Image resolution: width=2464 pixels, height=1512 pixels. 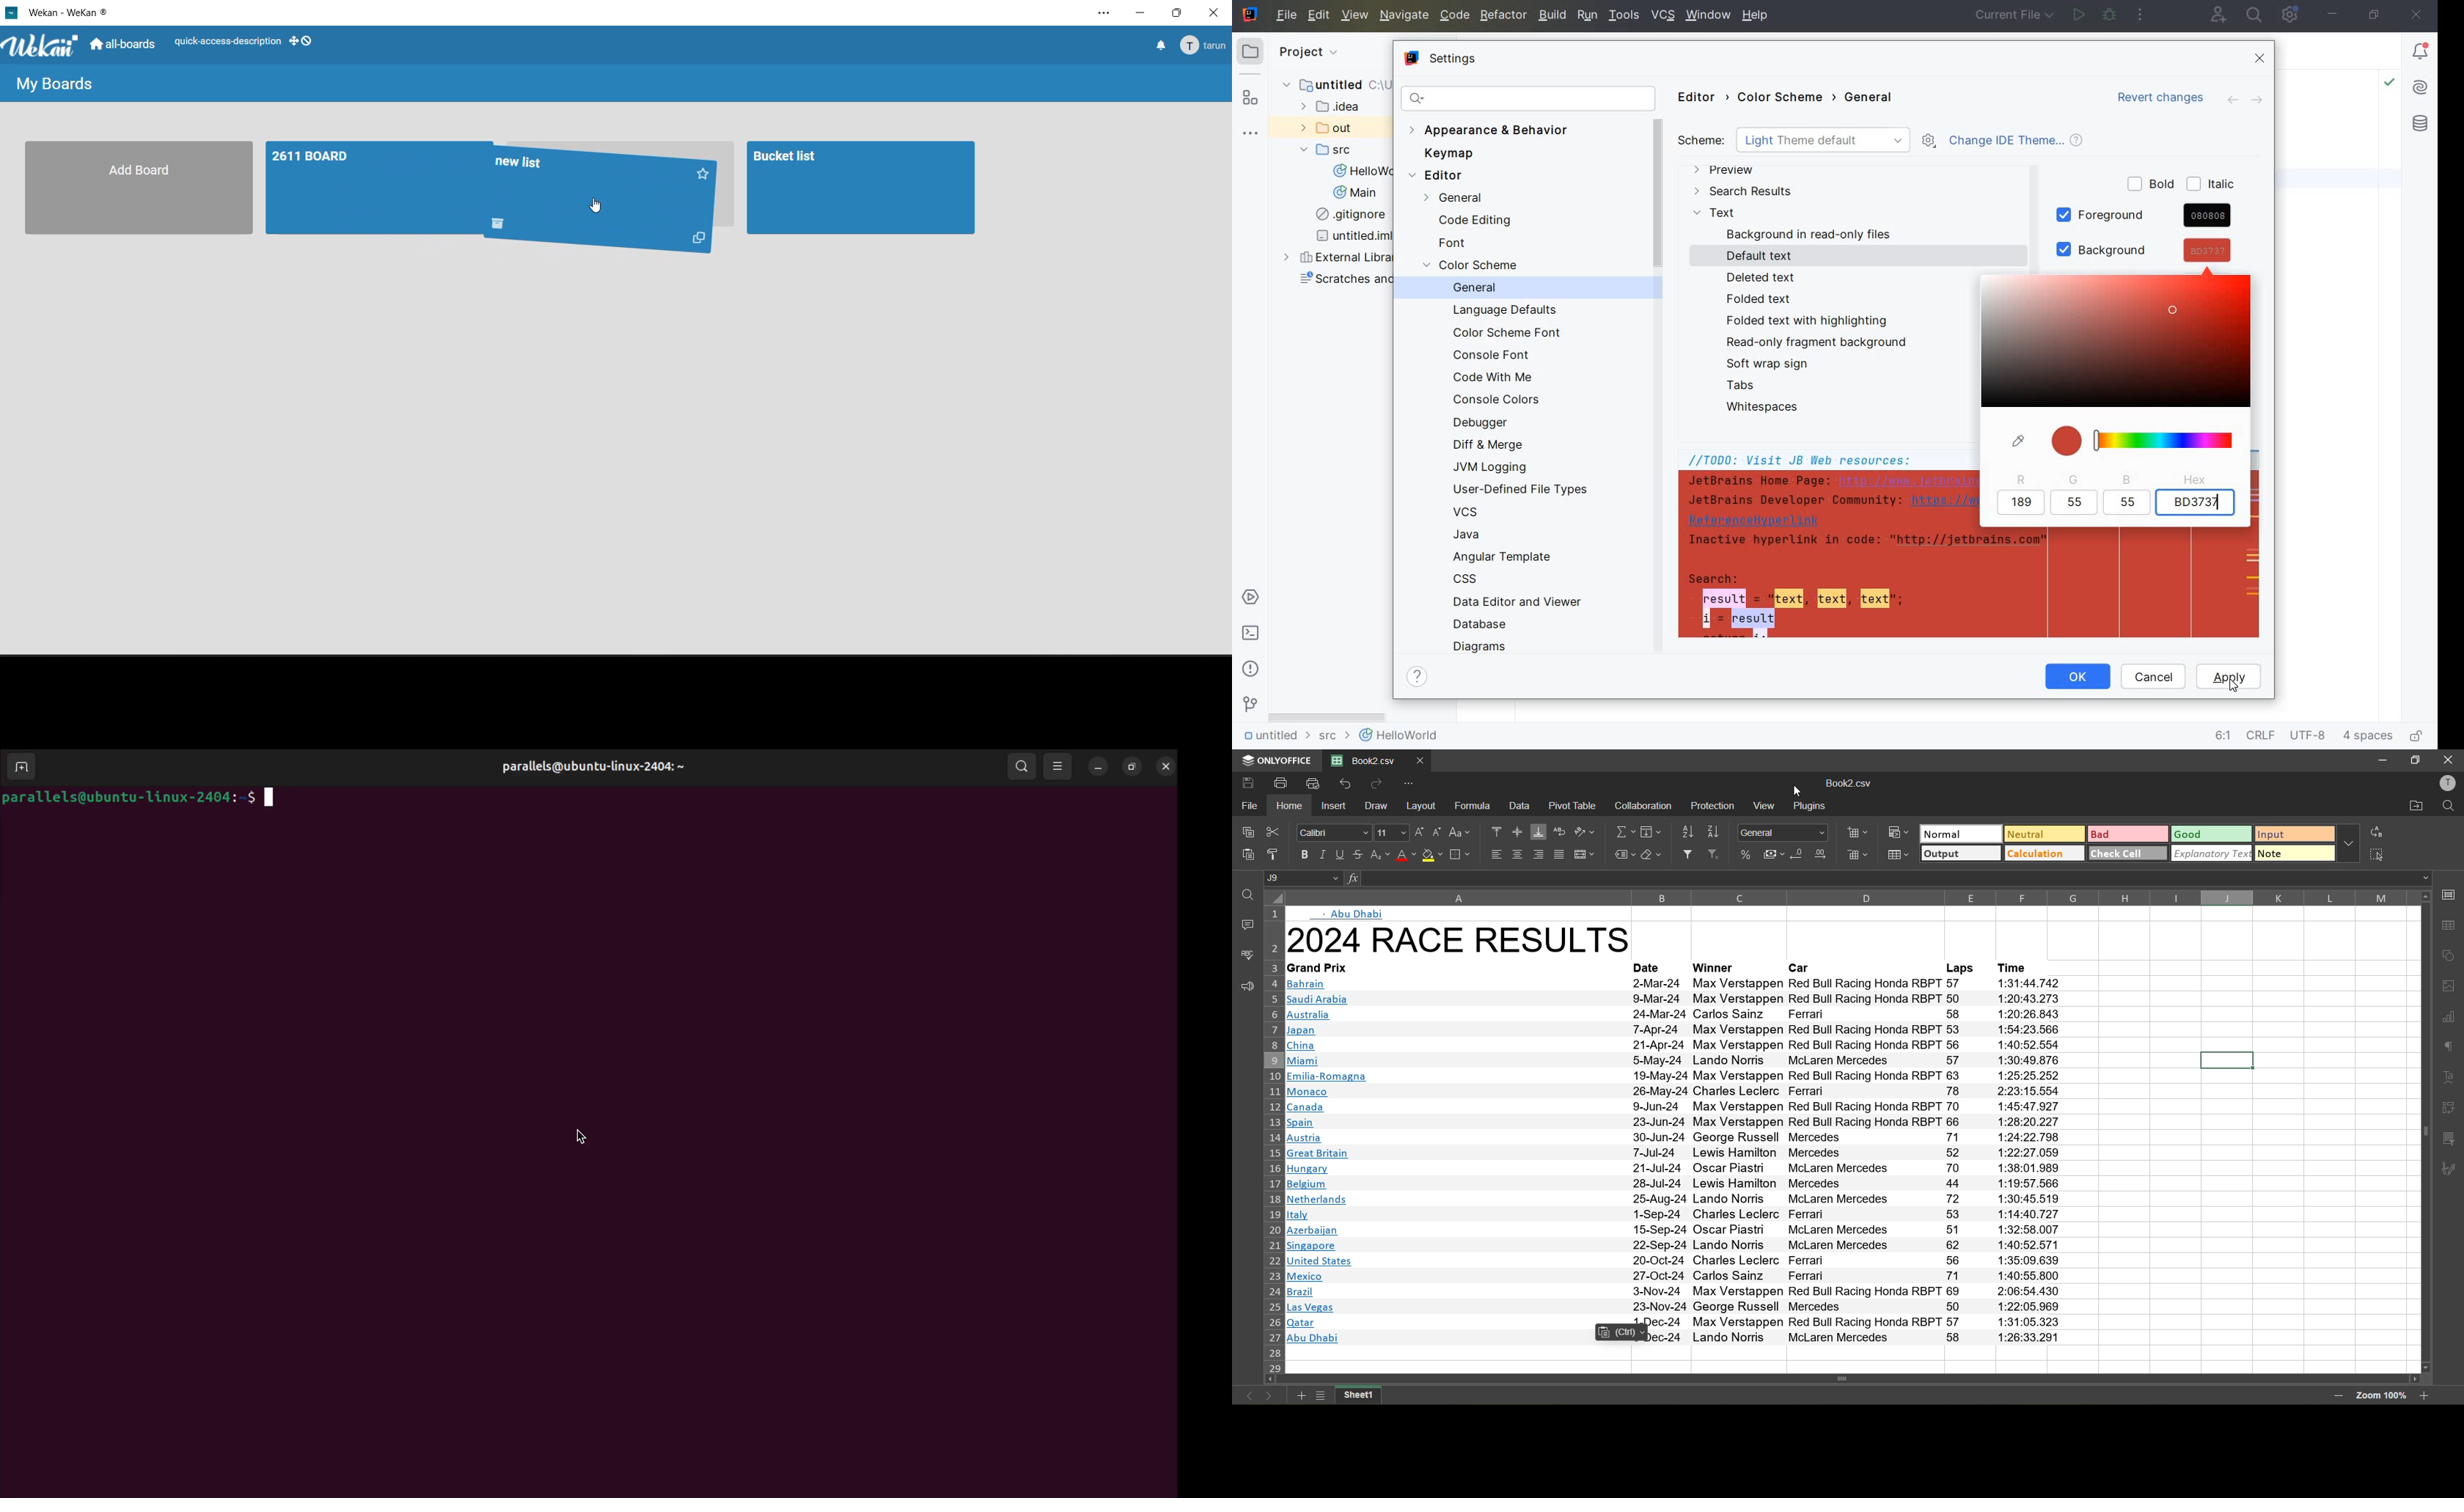 What do you see at coordinates (2447, 781) in the screenshot?
I see `profile` at bounding box center [2447, 781].